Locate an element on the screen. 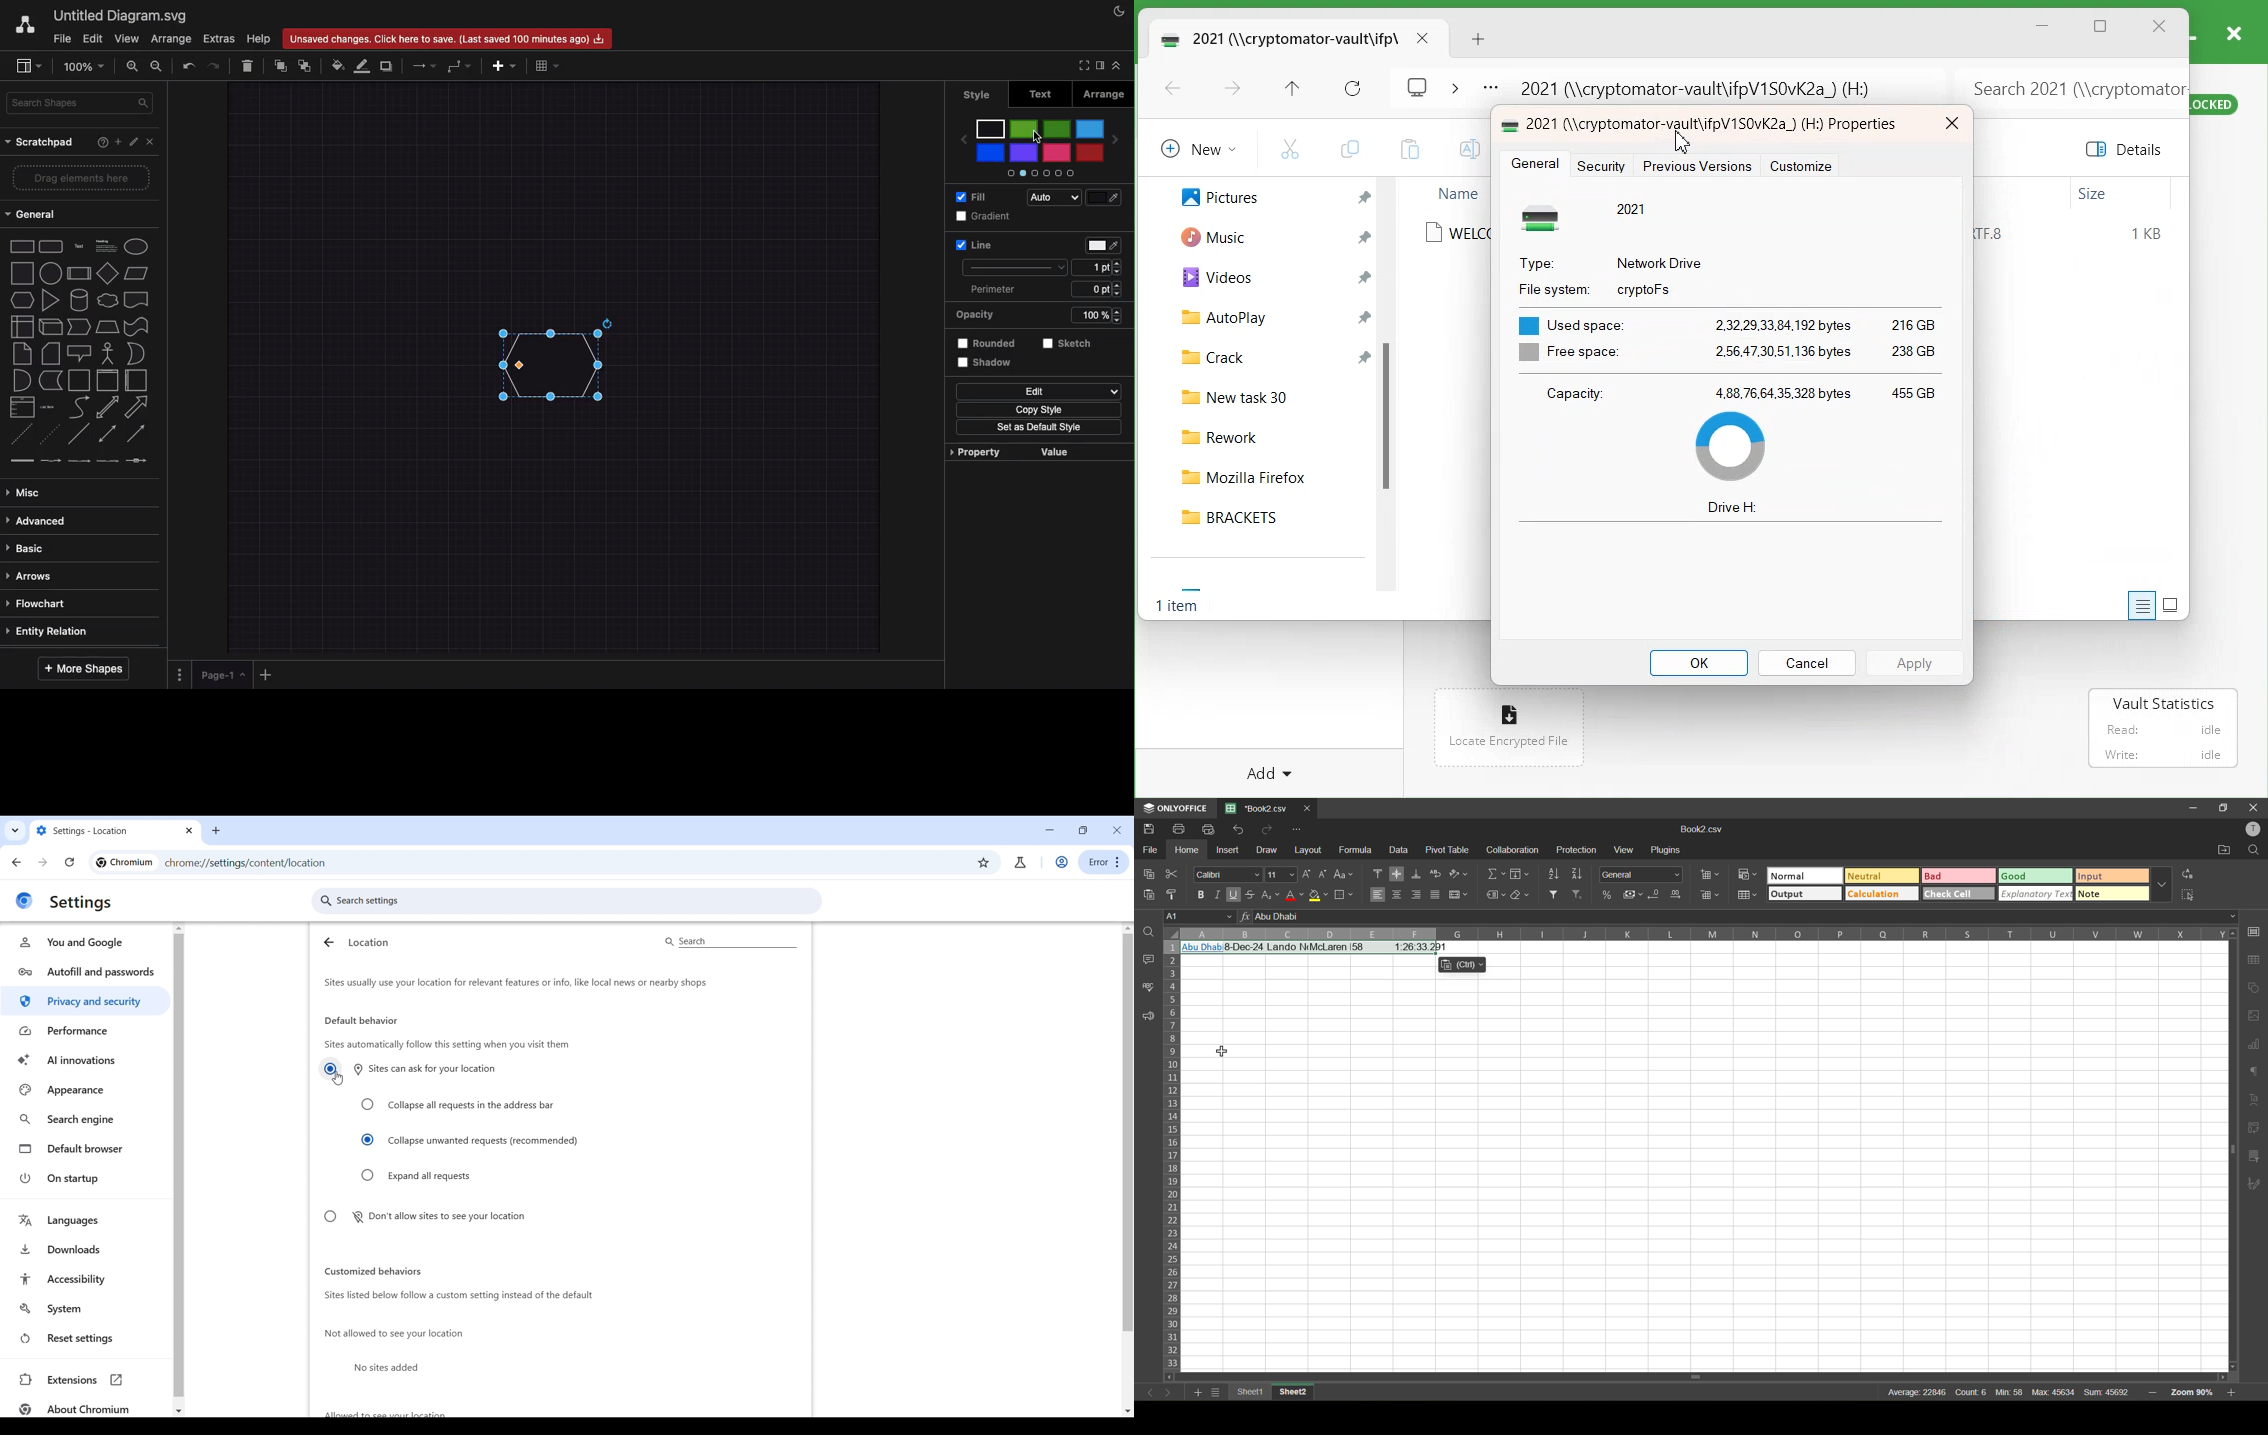 The image size is (2268, 1456). File system is located at coordinates (1551, 287).